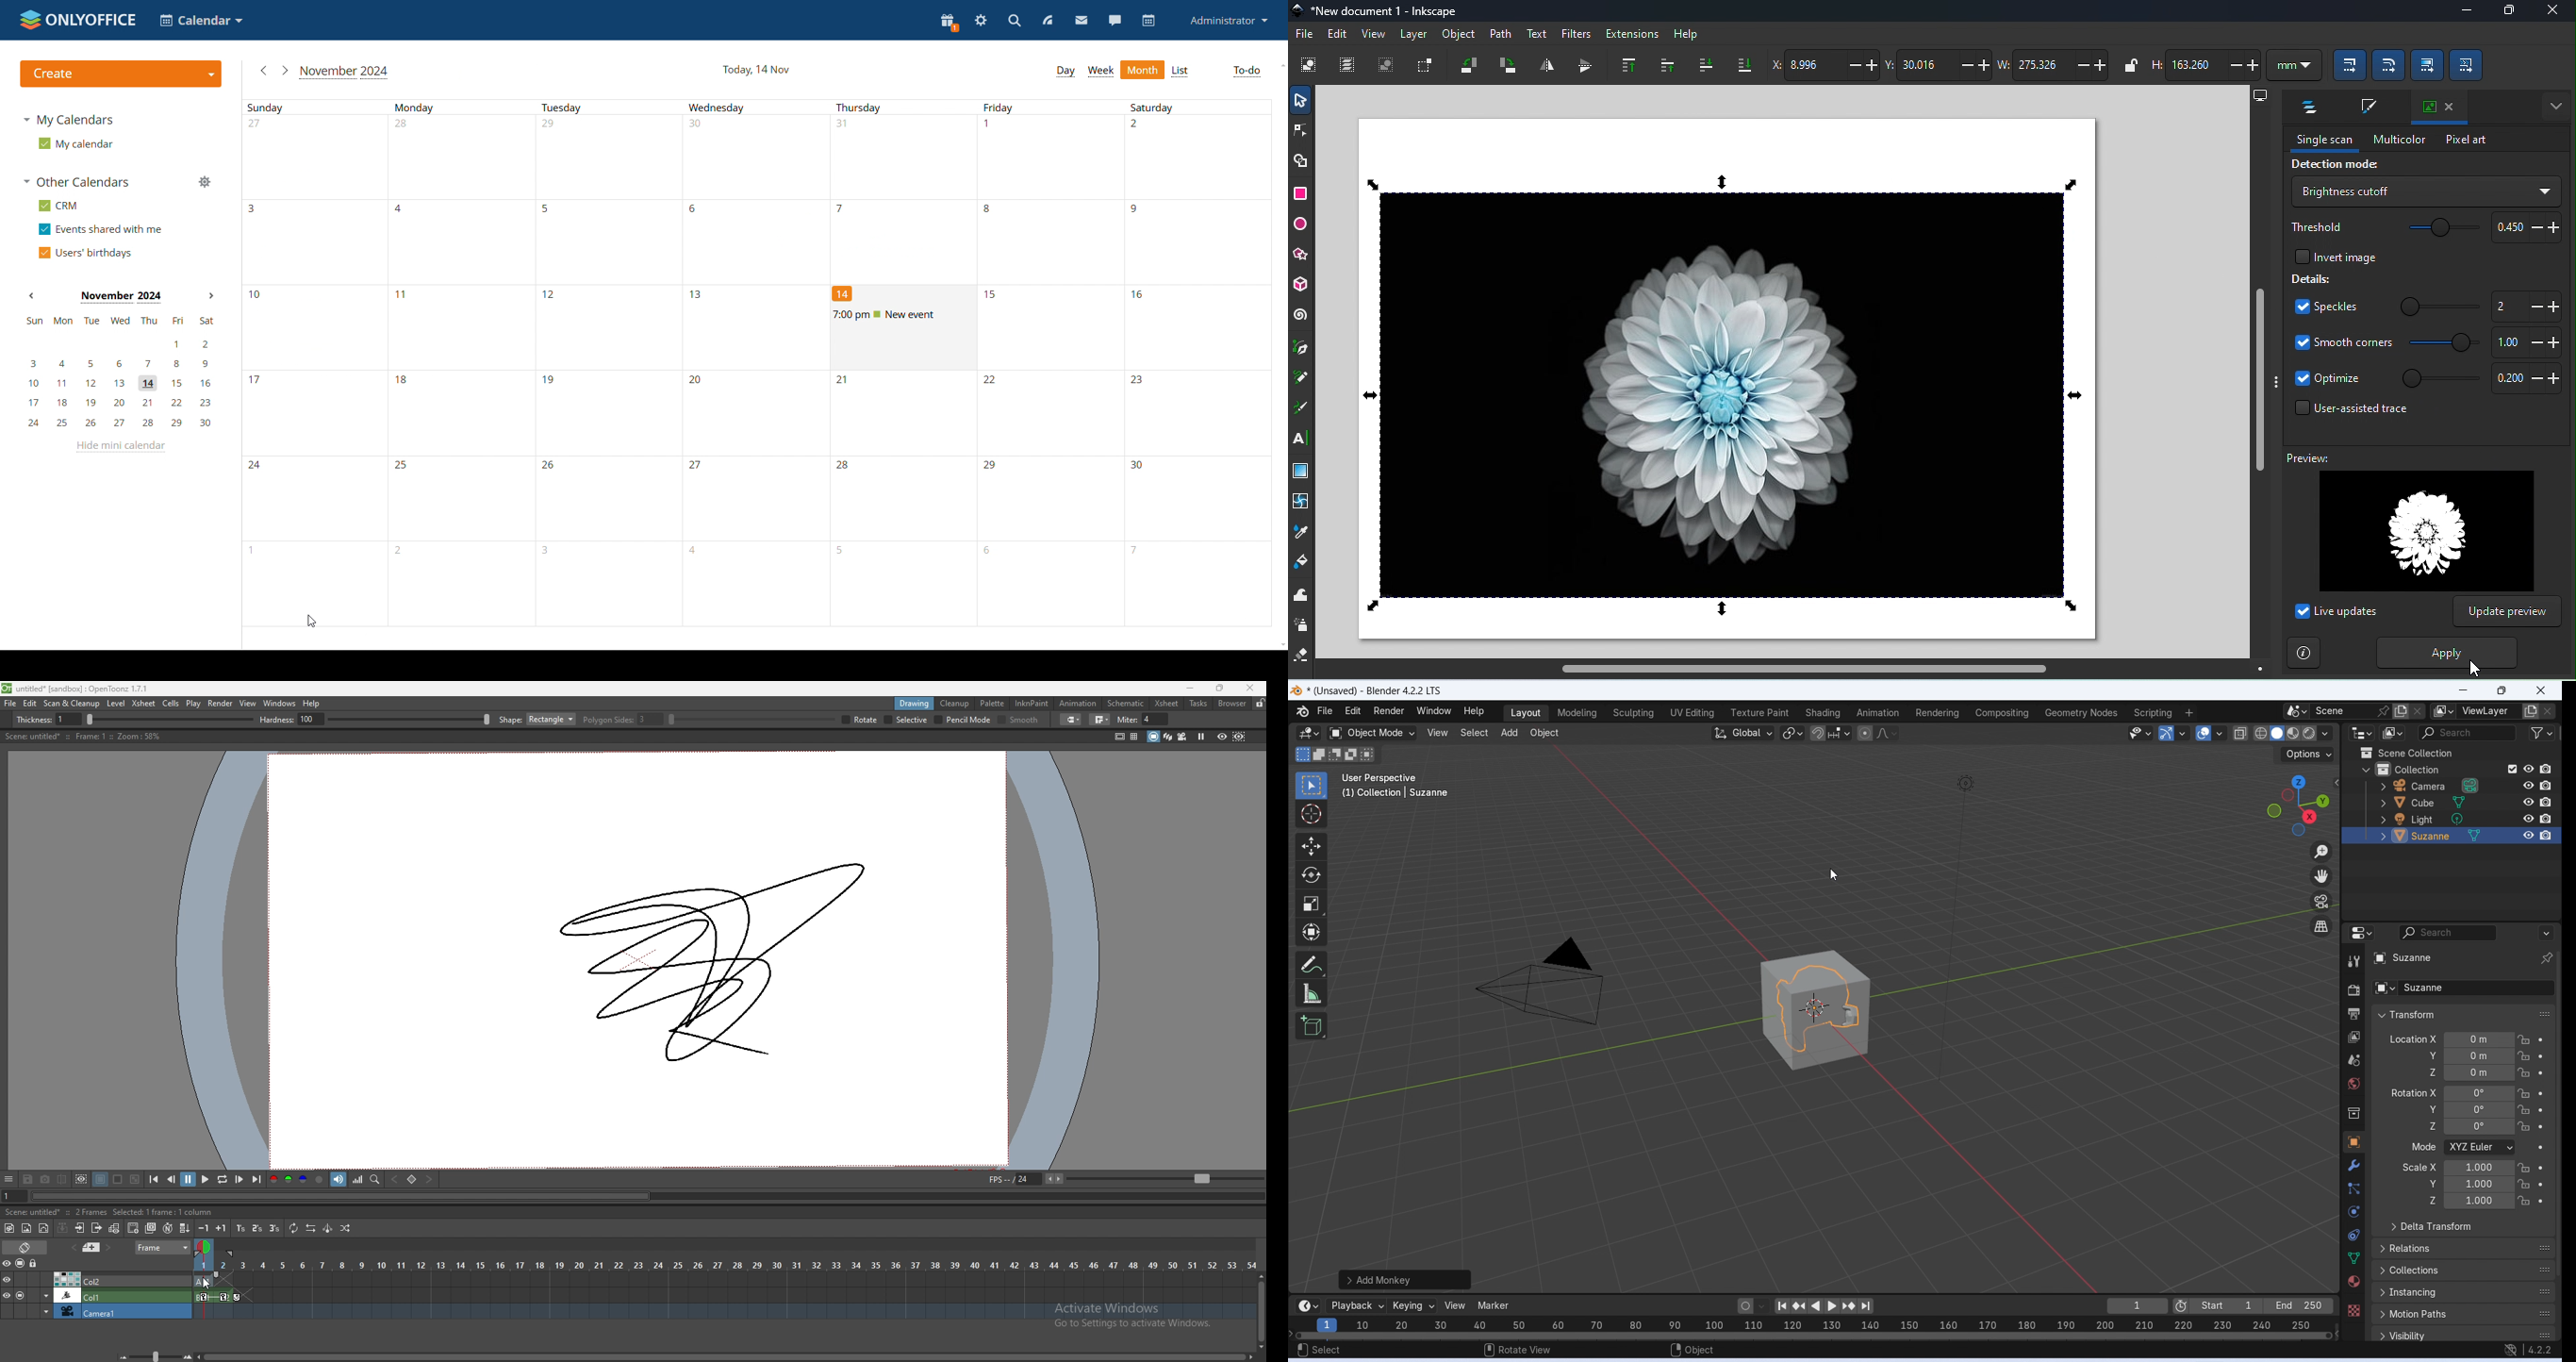  I want to click on Threshold slide bar, so click(2437, 228).